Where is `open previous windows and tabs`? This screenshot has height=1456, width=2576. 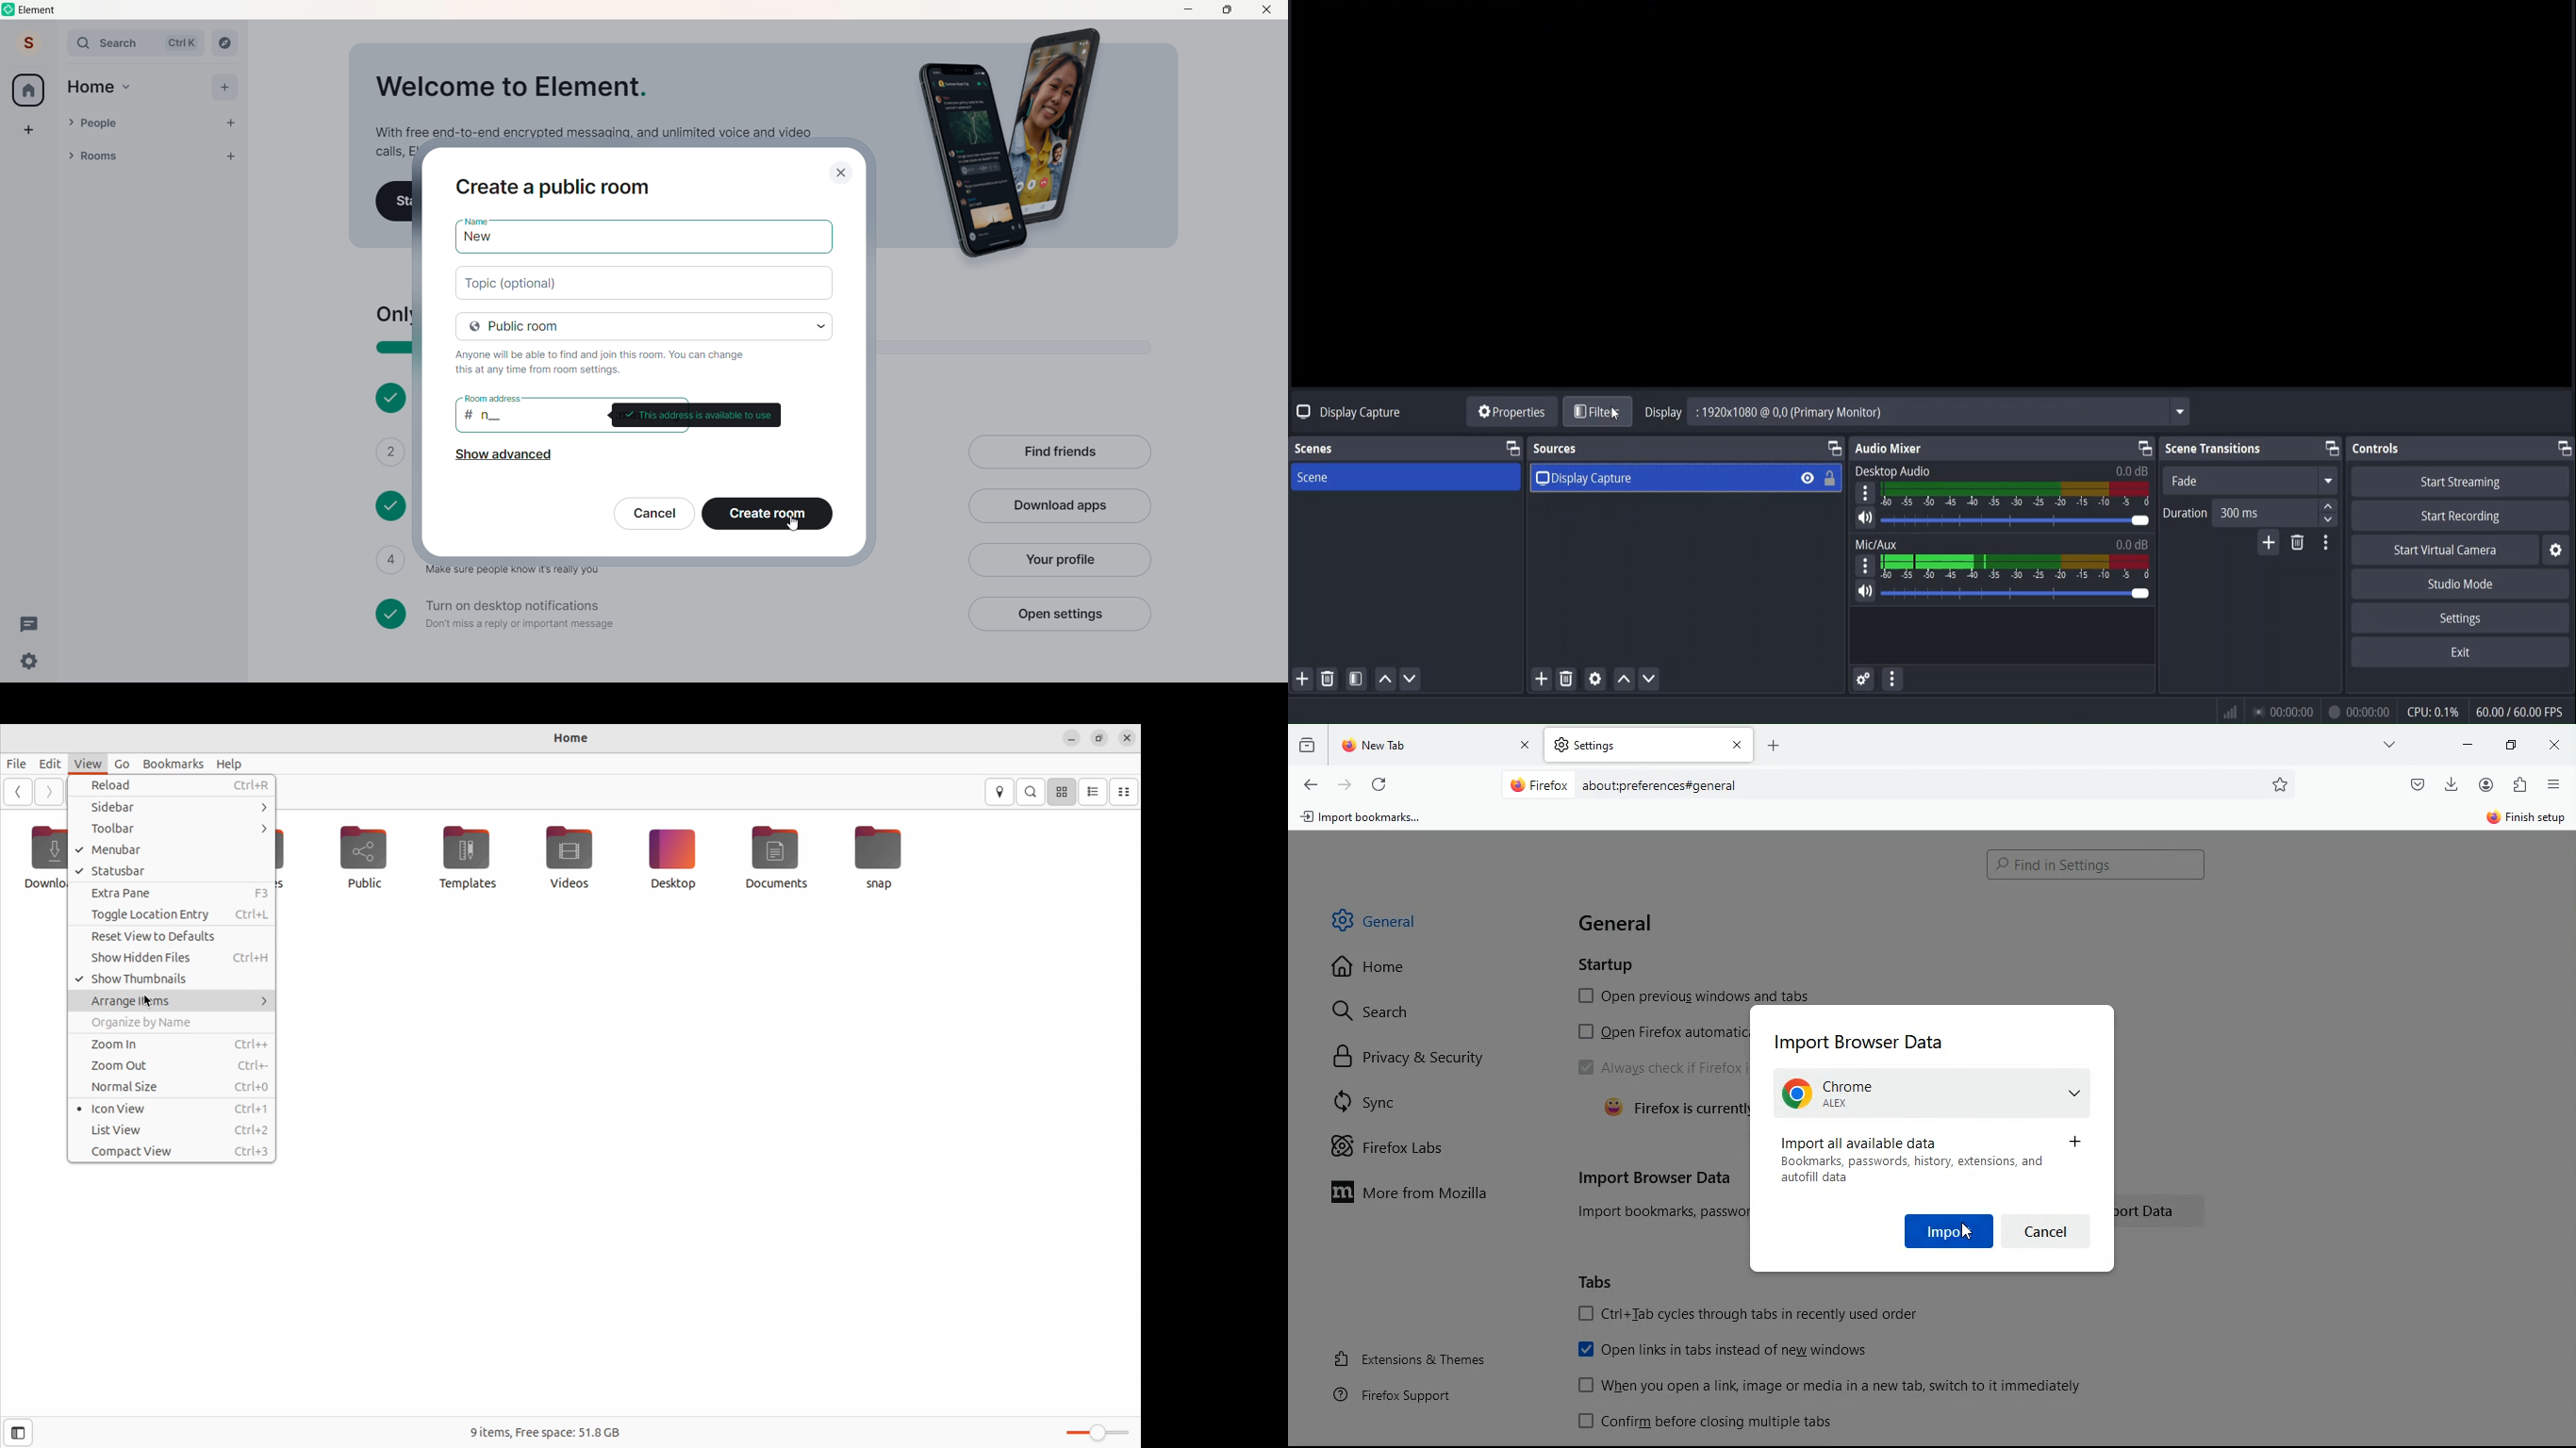
open previous windows and tabs is located at coordinates (1699, 996).